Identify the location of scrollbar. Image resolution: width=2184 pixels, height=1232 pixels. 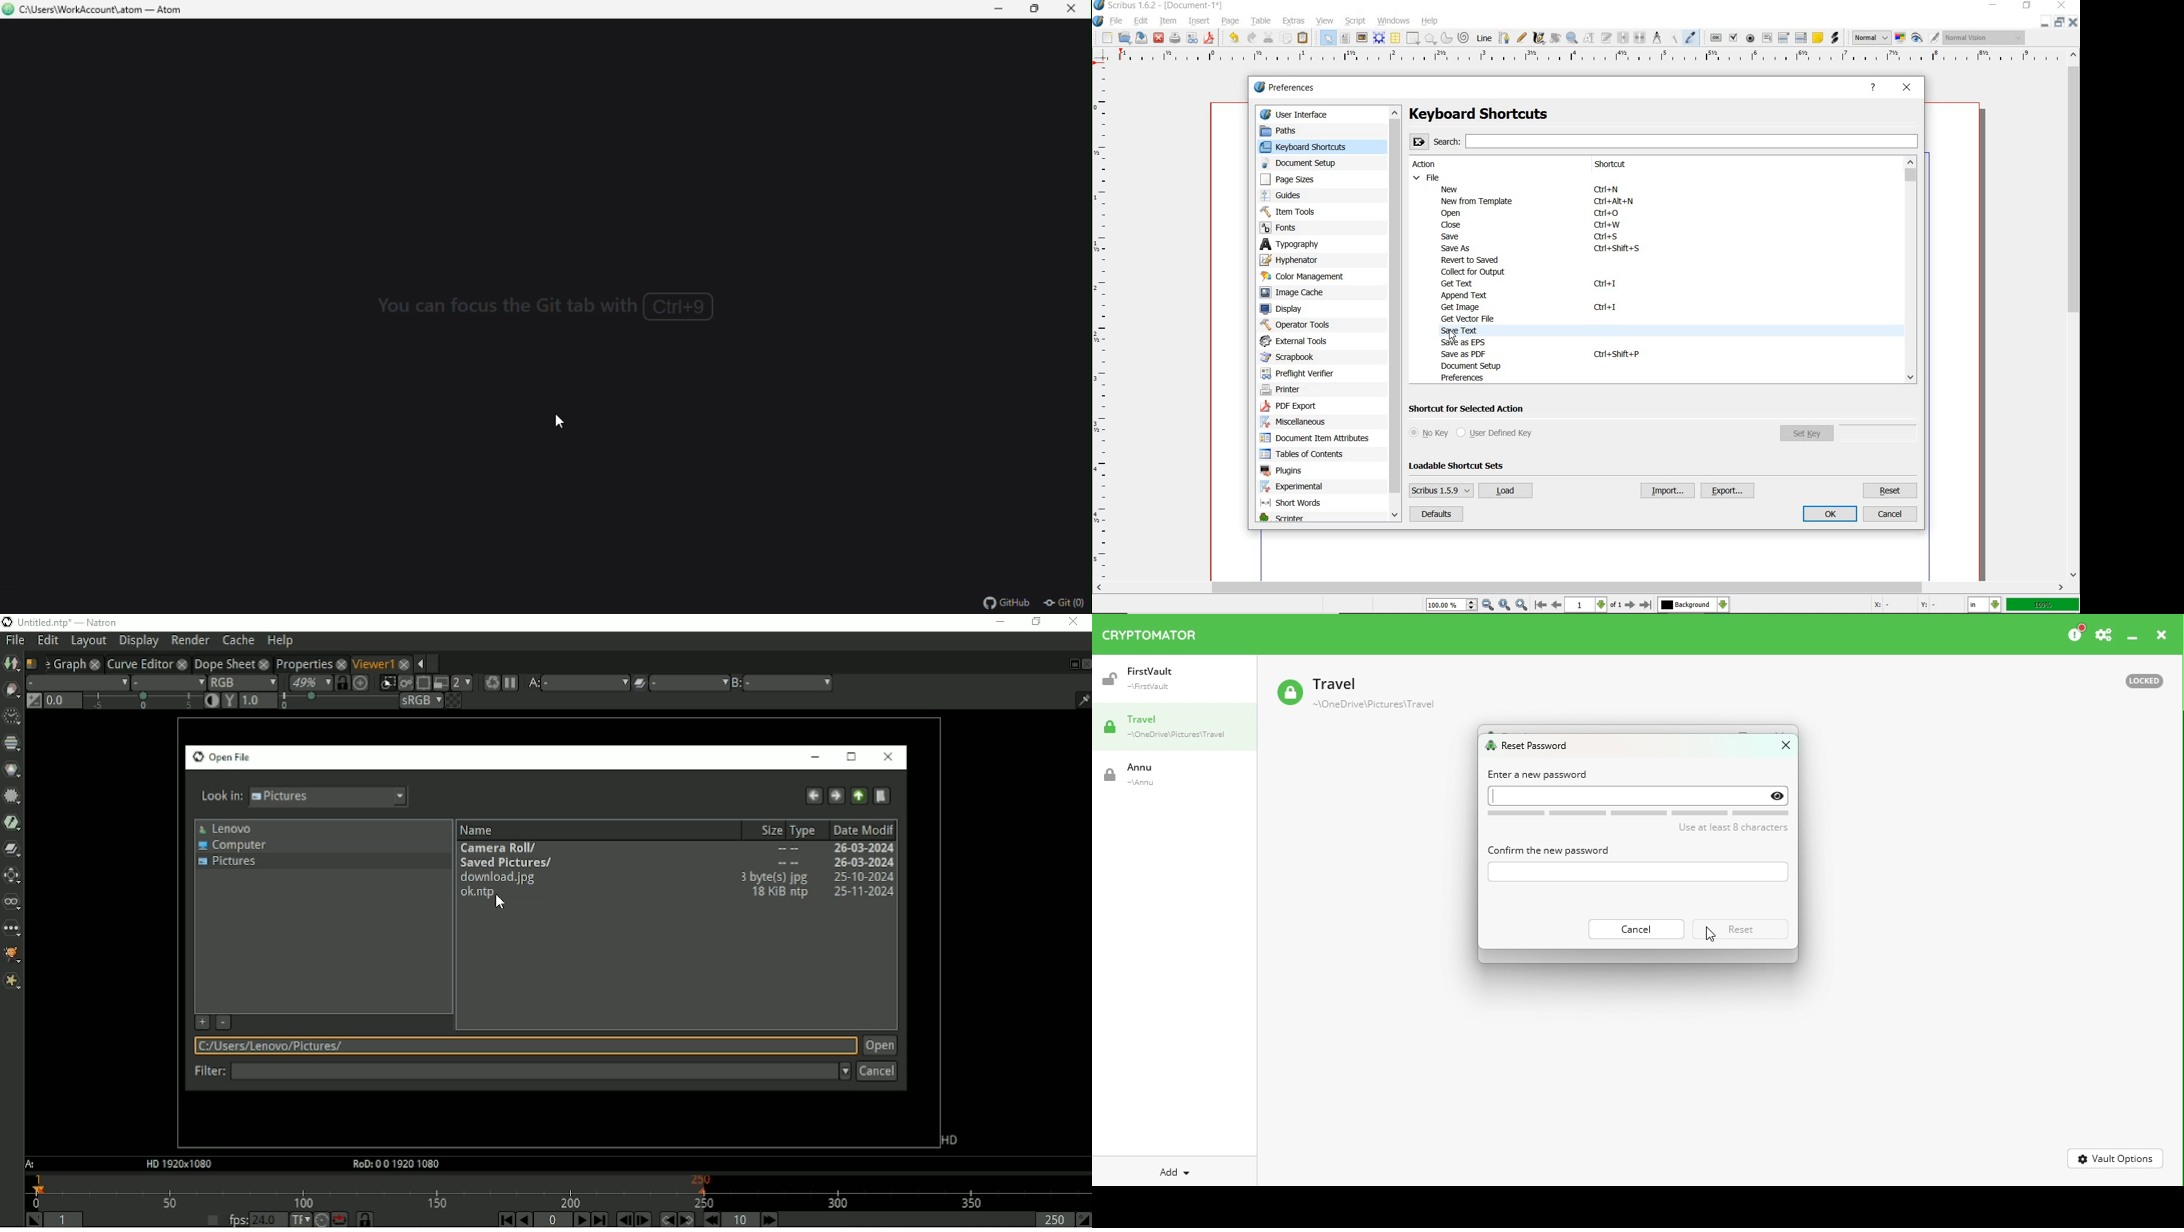
(1580, 589).